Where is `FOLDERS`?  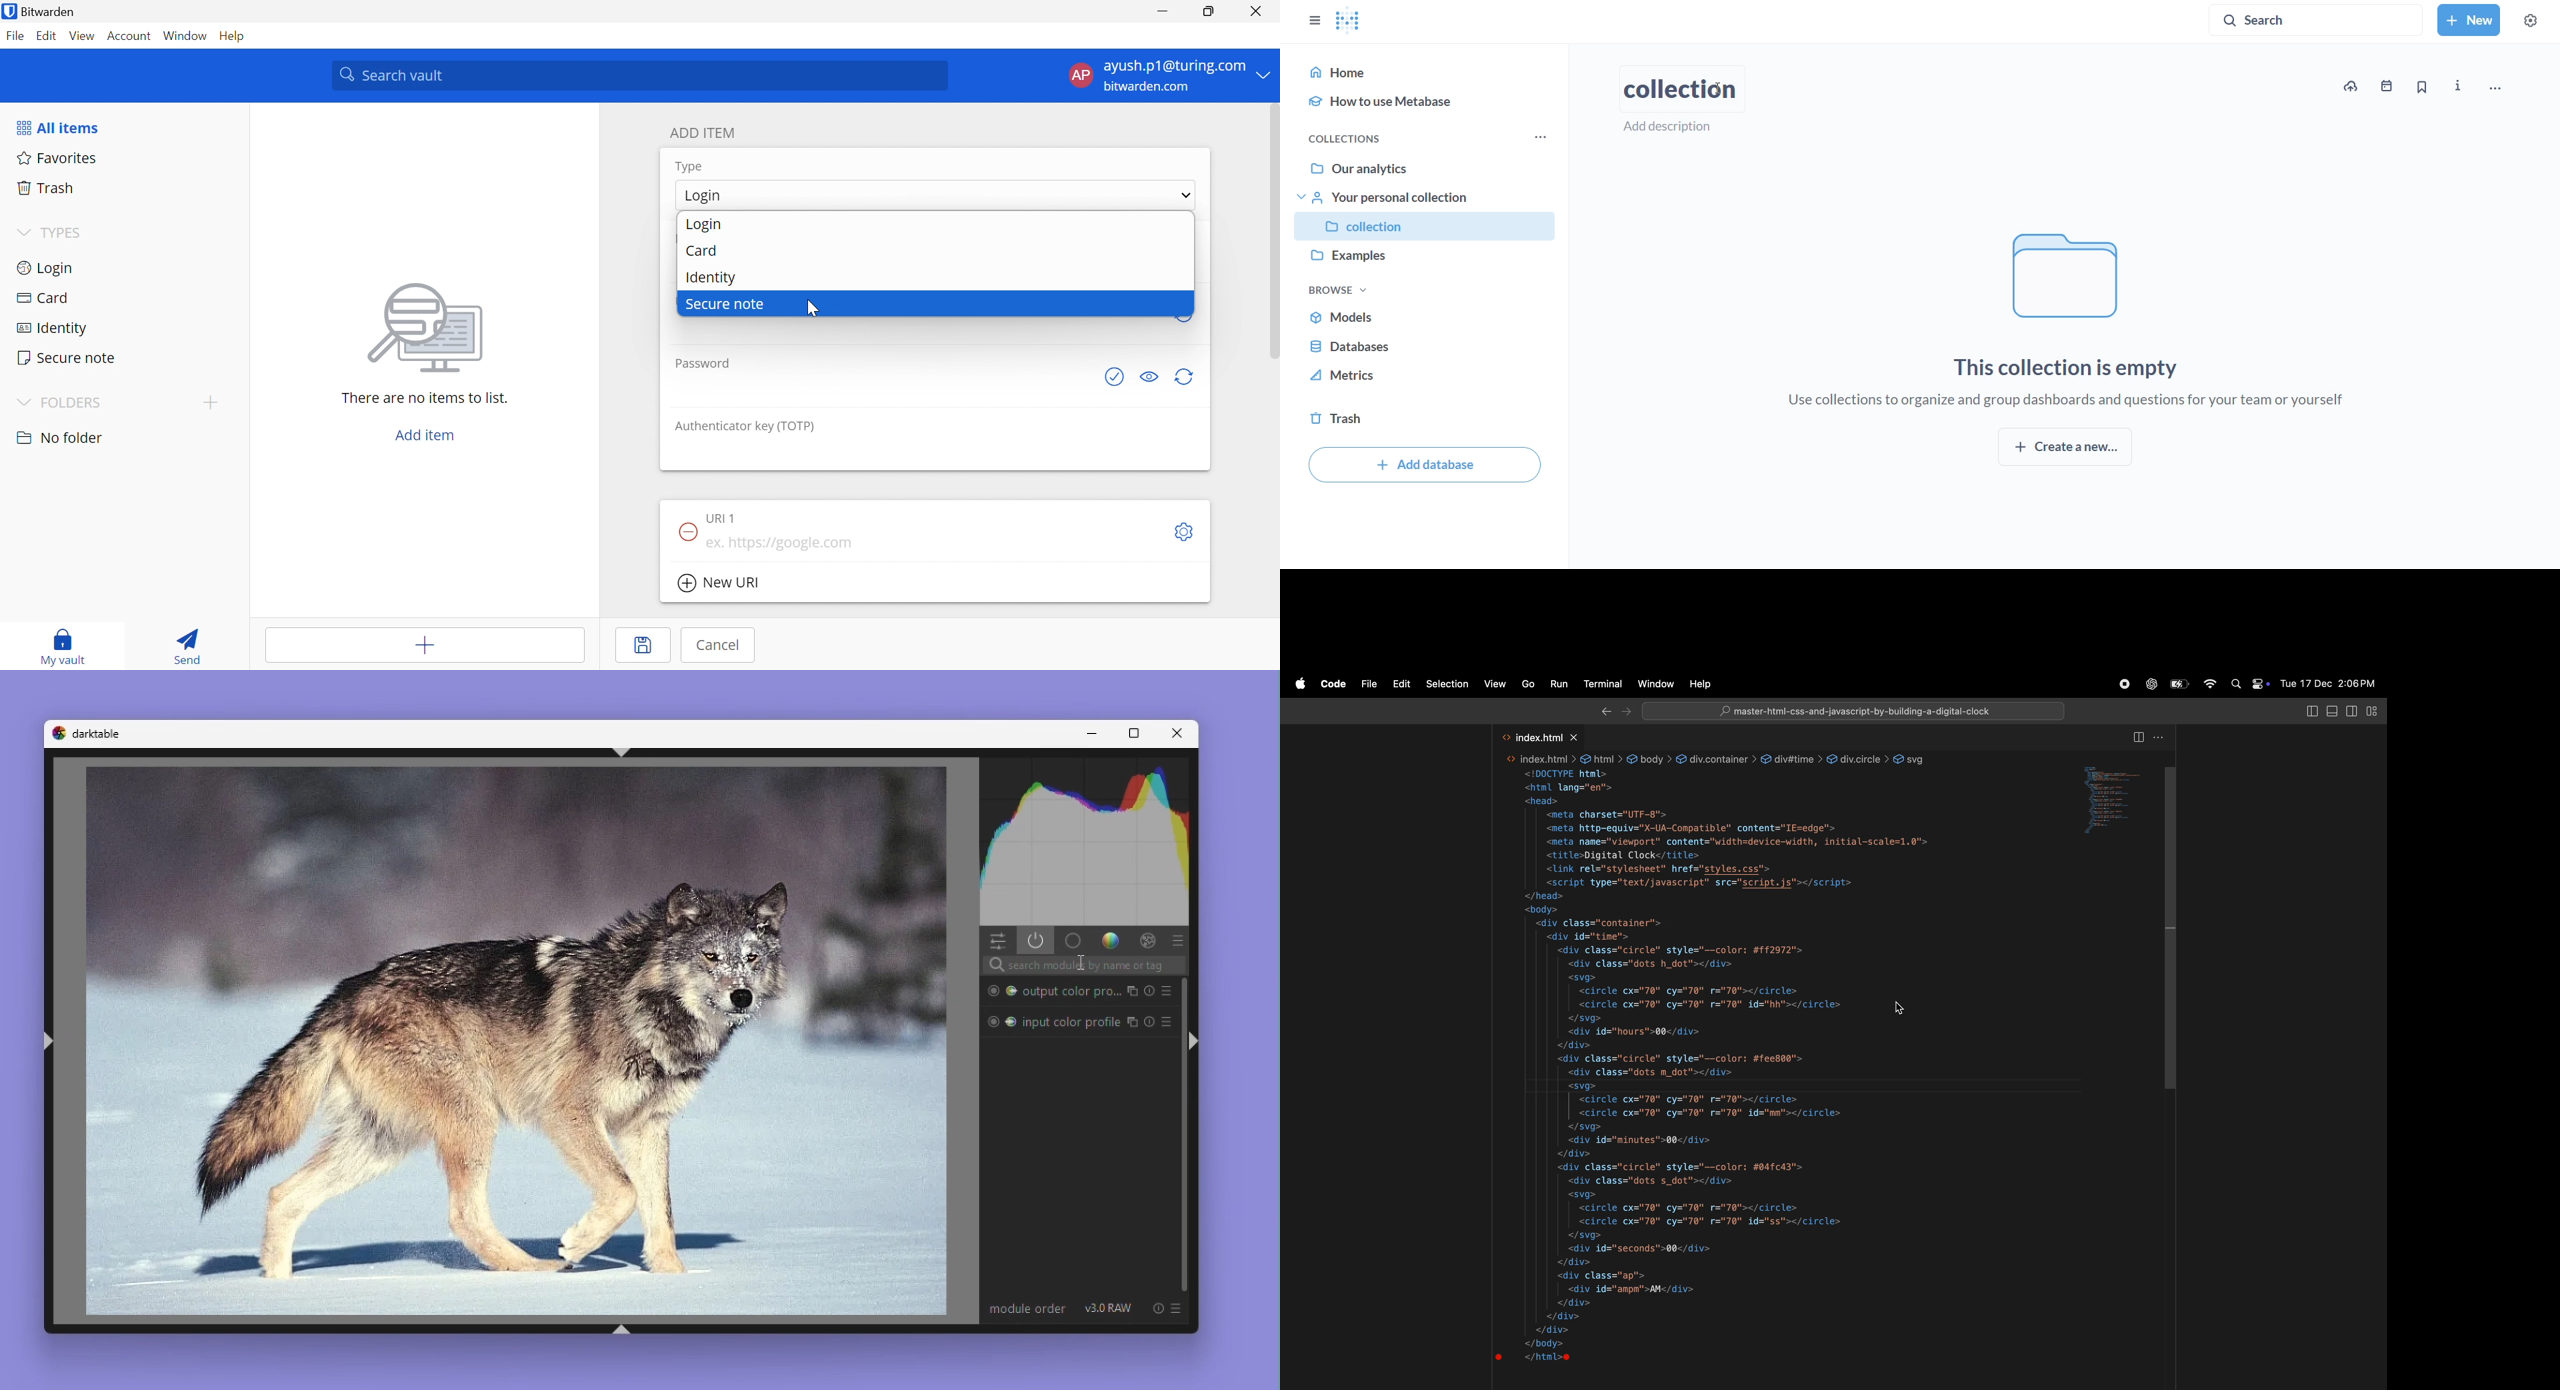
FOLDERS is located at coordinates (61, 403).